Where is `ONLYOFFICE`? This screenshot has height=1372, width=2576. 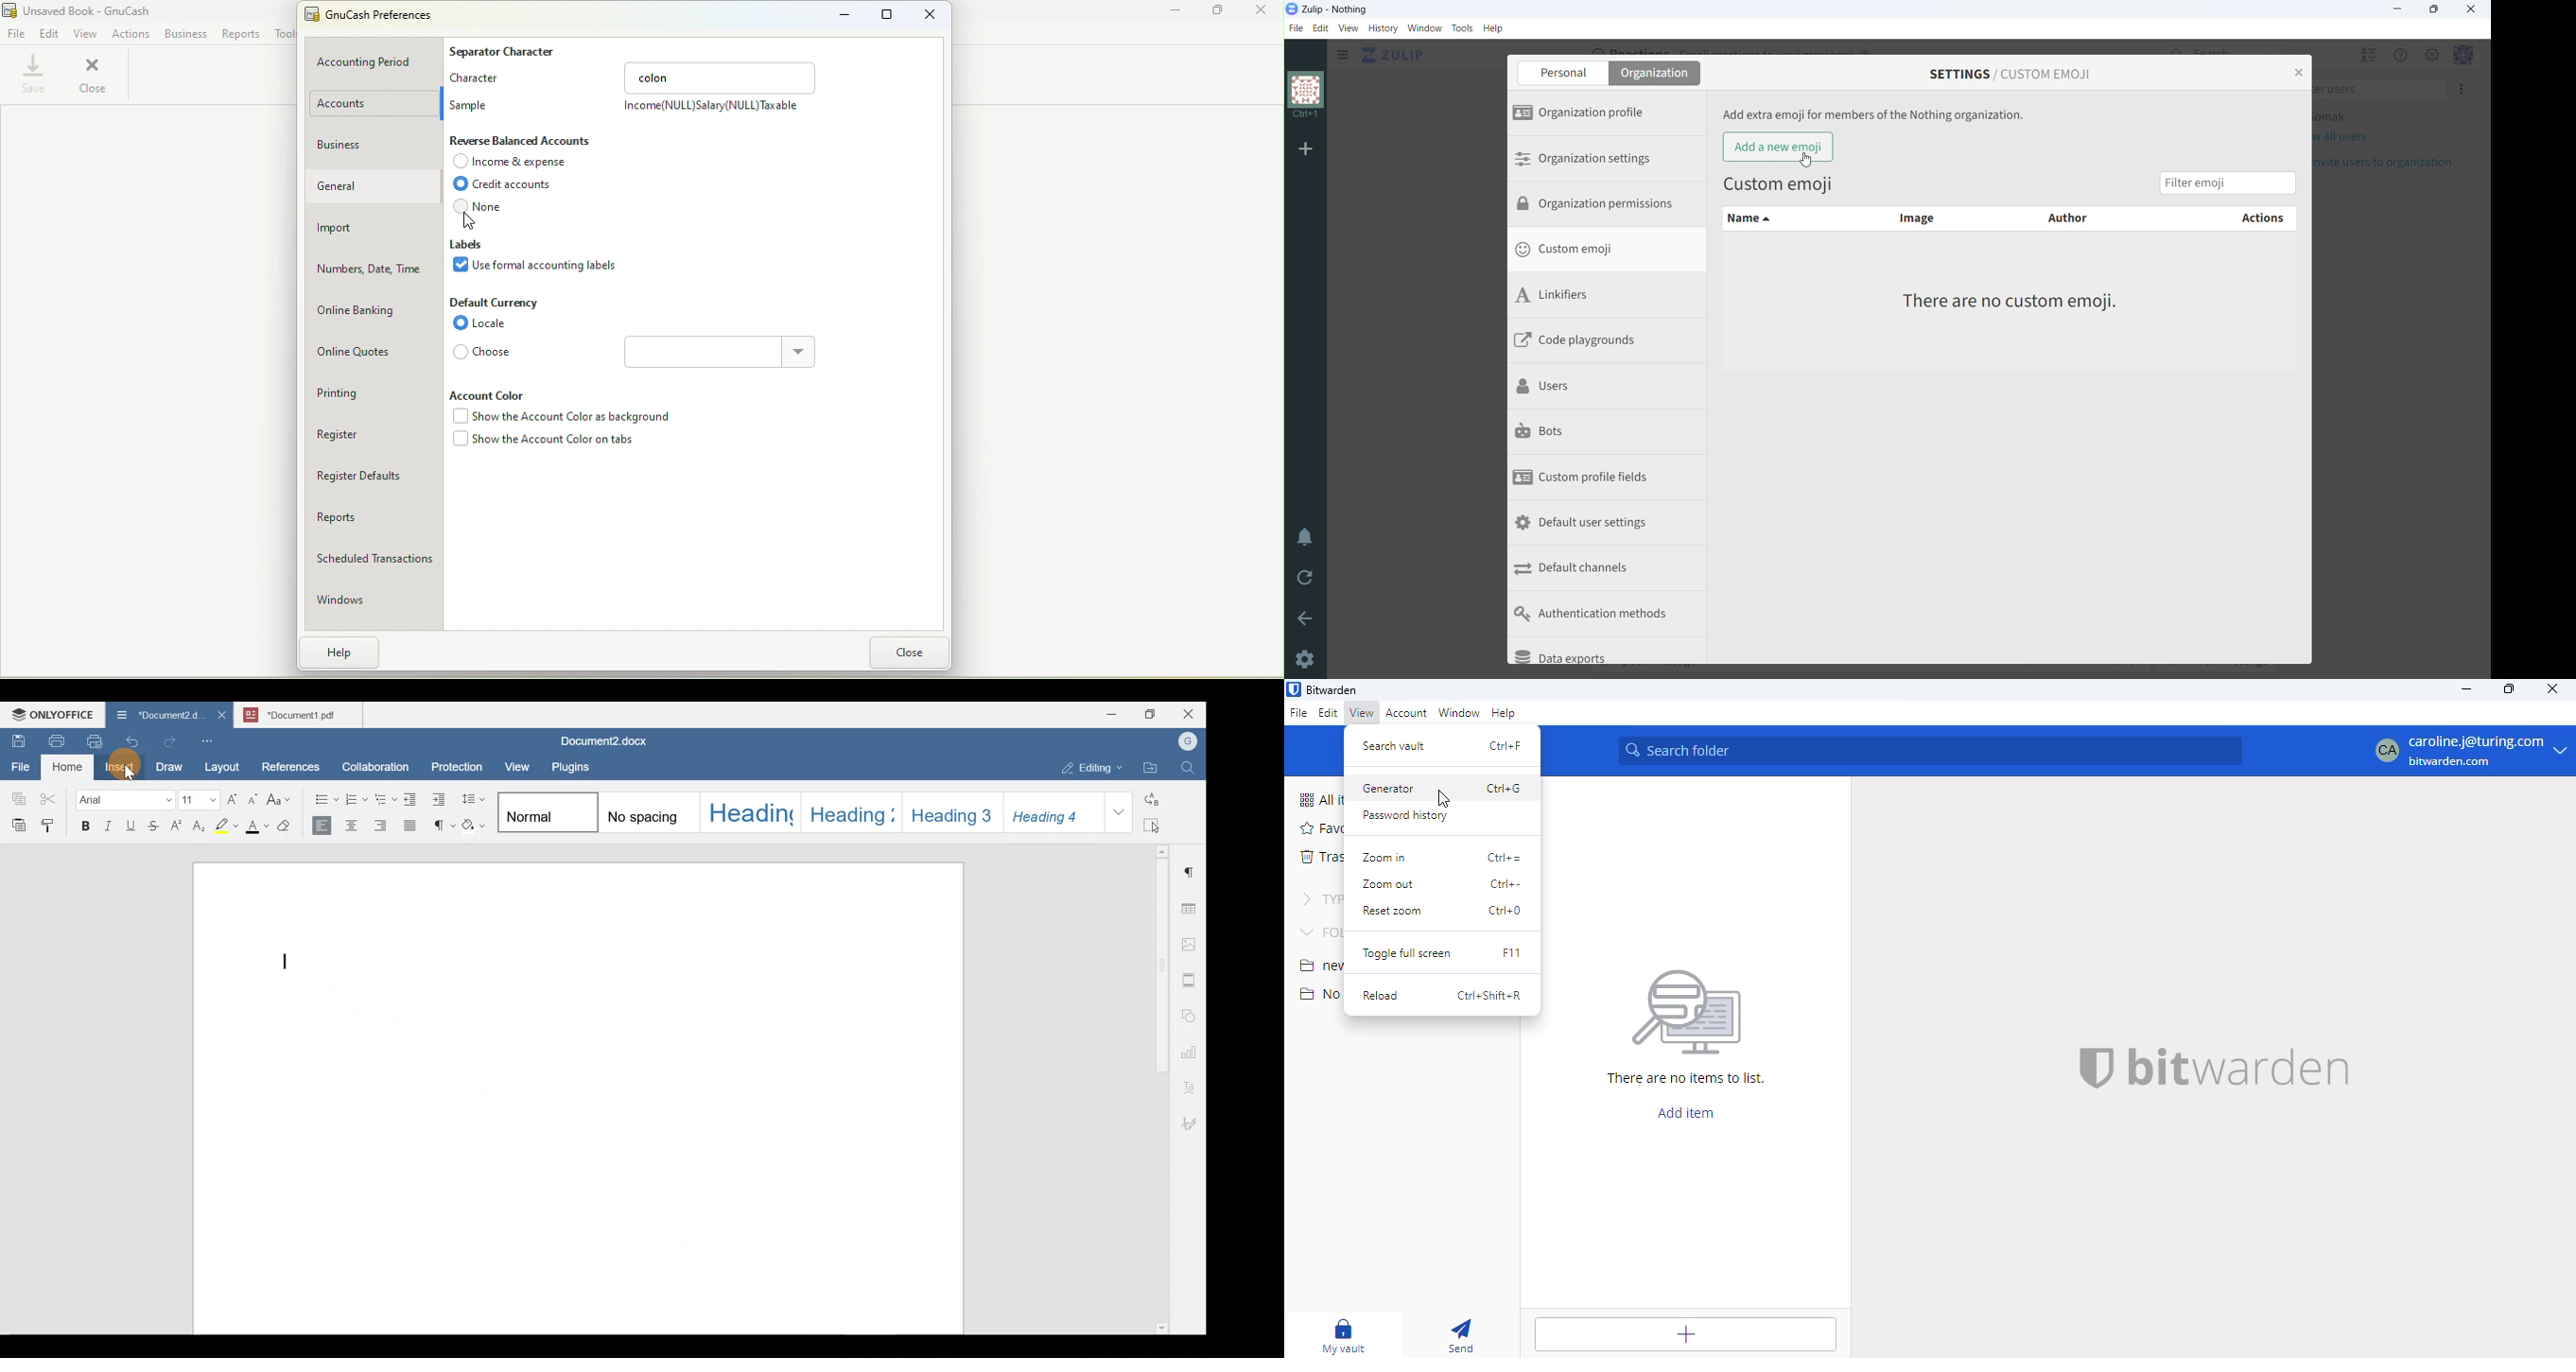 ONLYOFFICE is located at coordinates (52, 714).